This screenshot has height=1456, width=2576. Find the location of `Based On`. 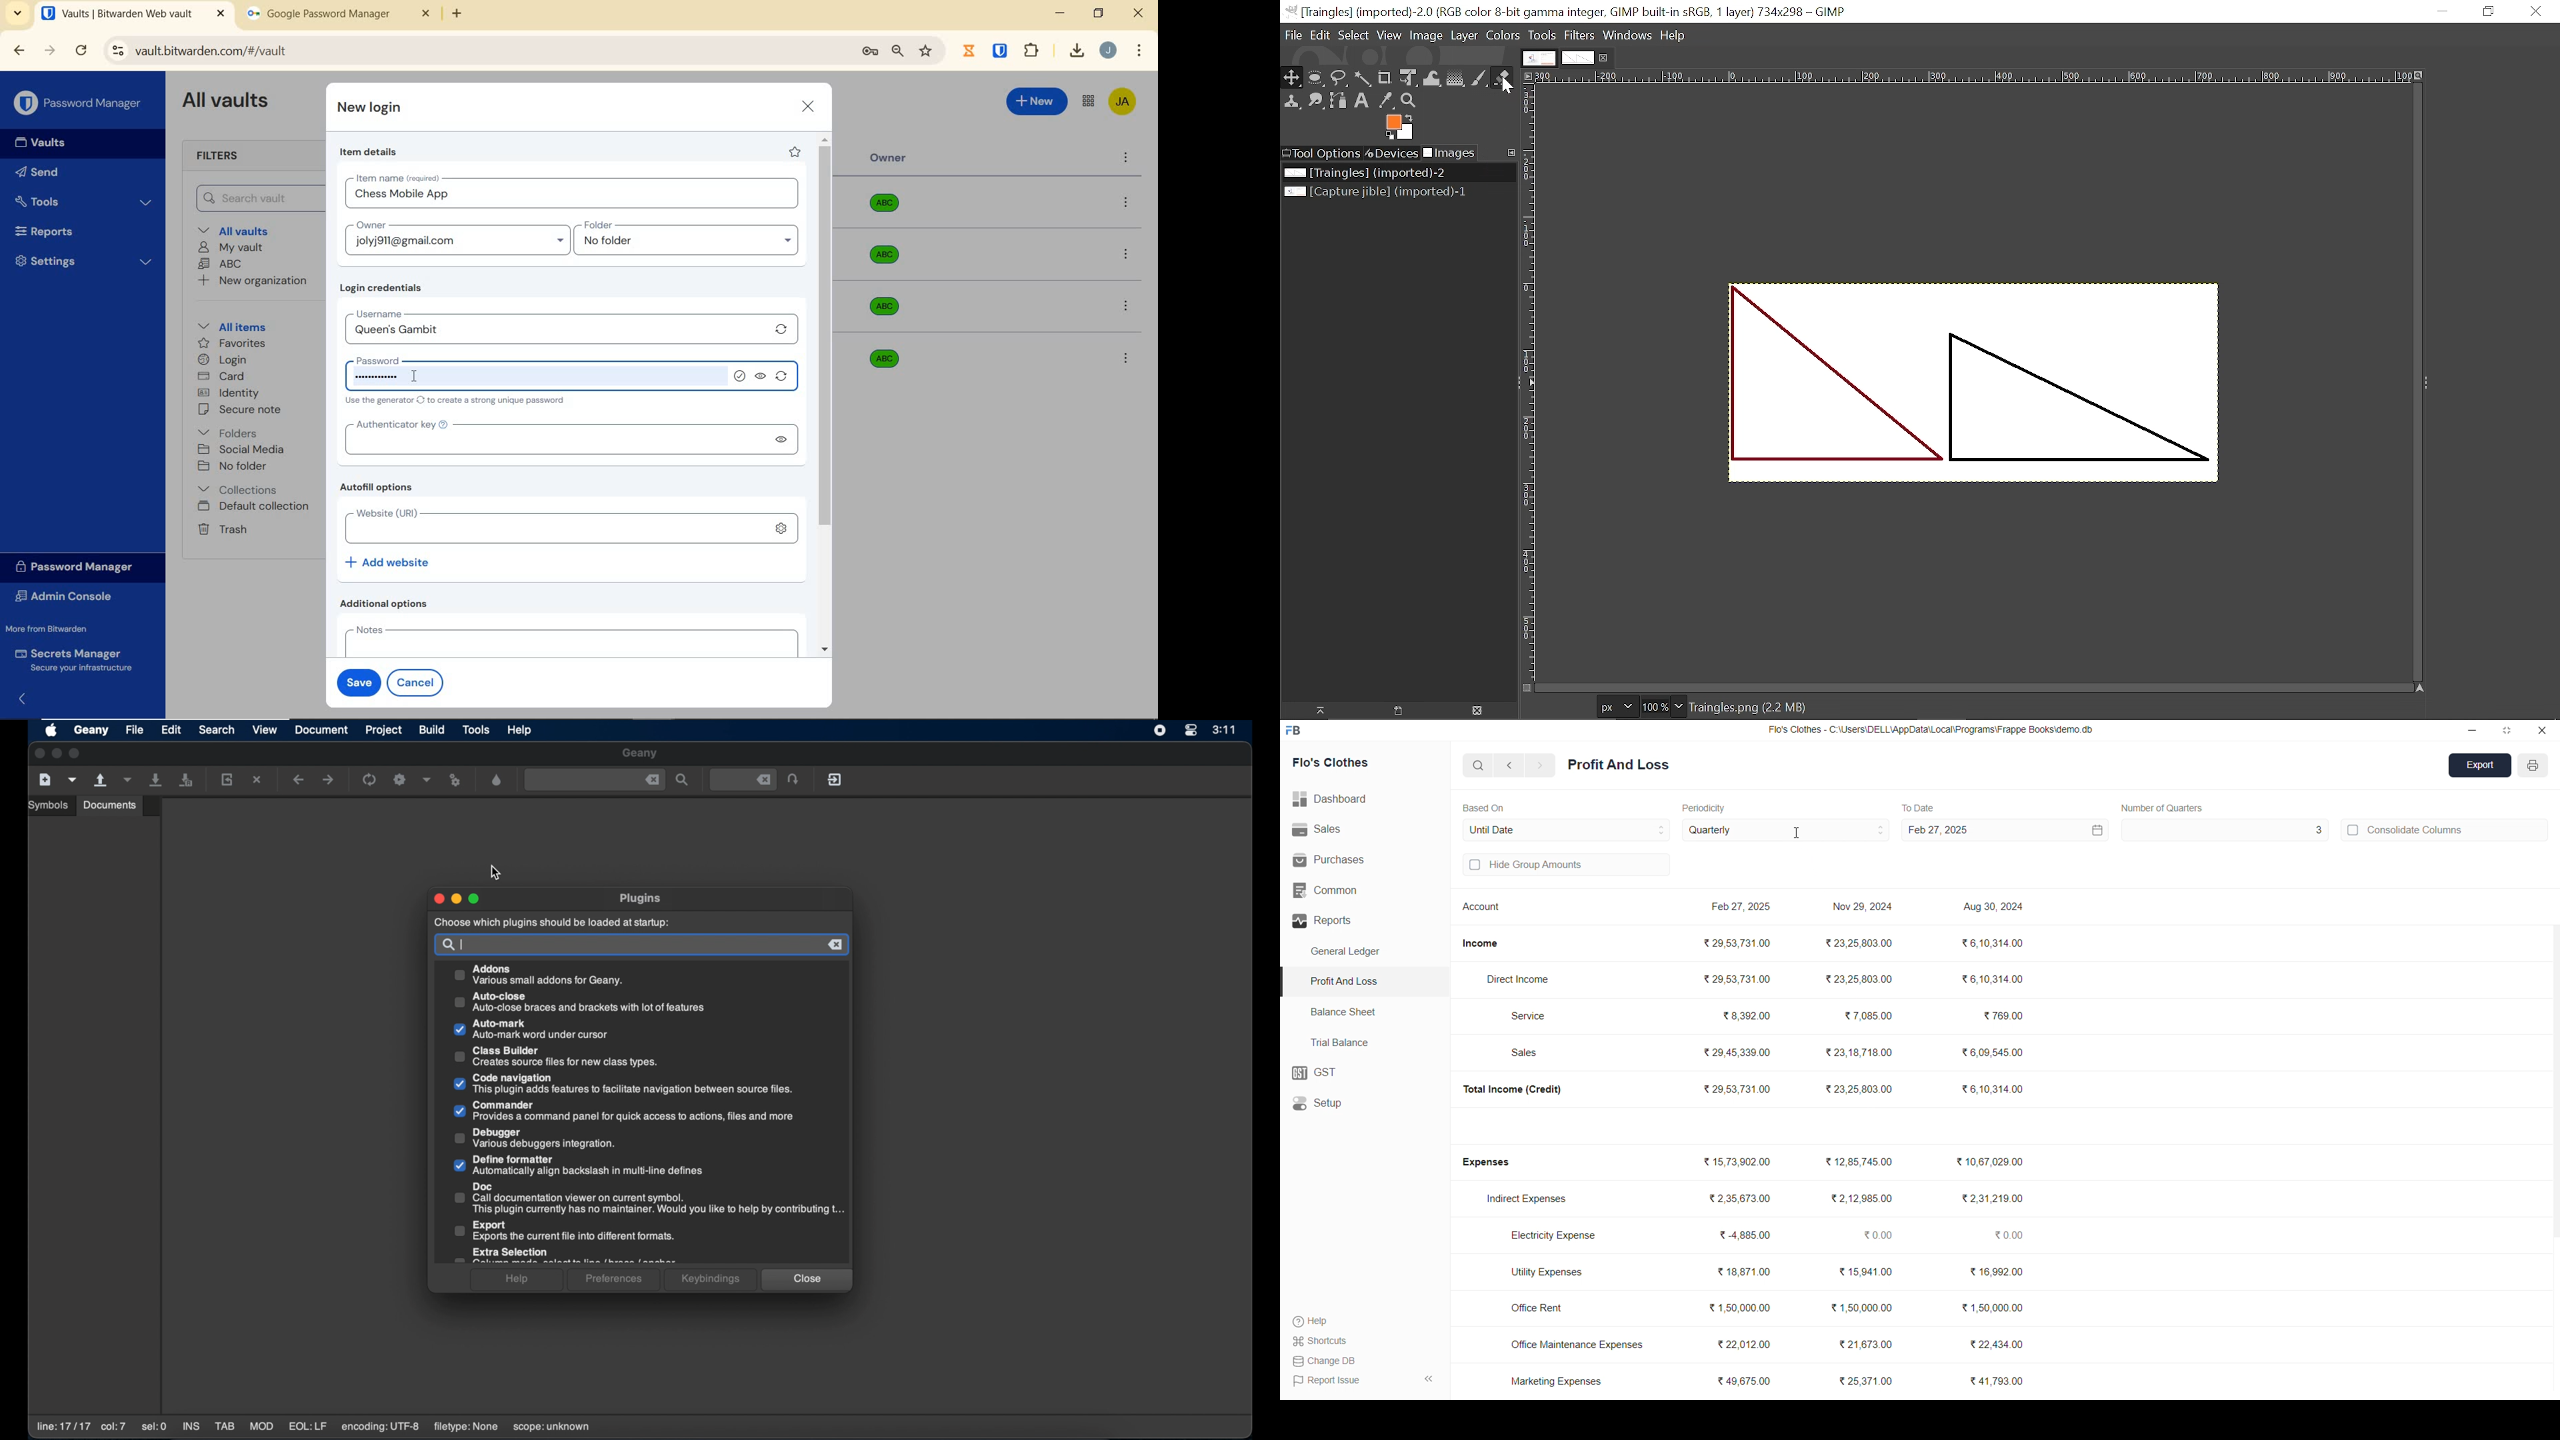

Based On is located at coordinates (1487, 807).